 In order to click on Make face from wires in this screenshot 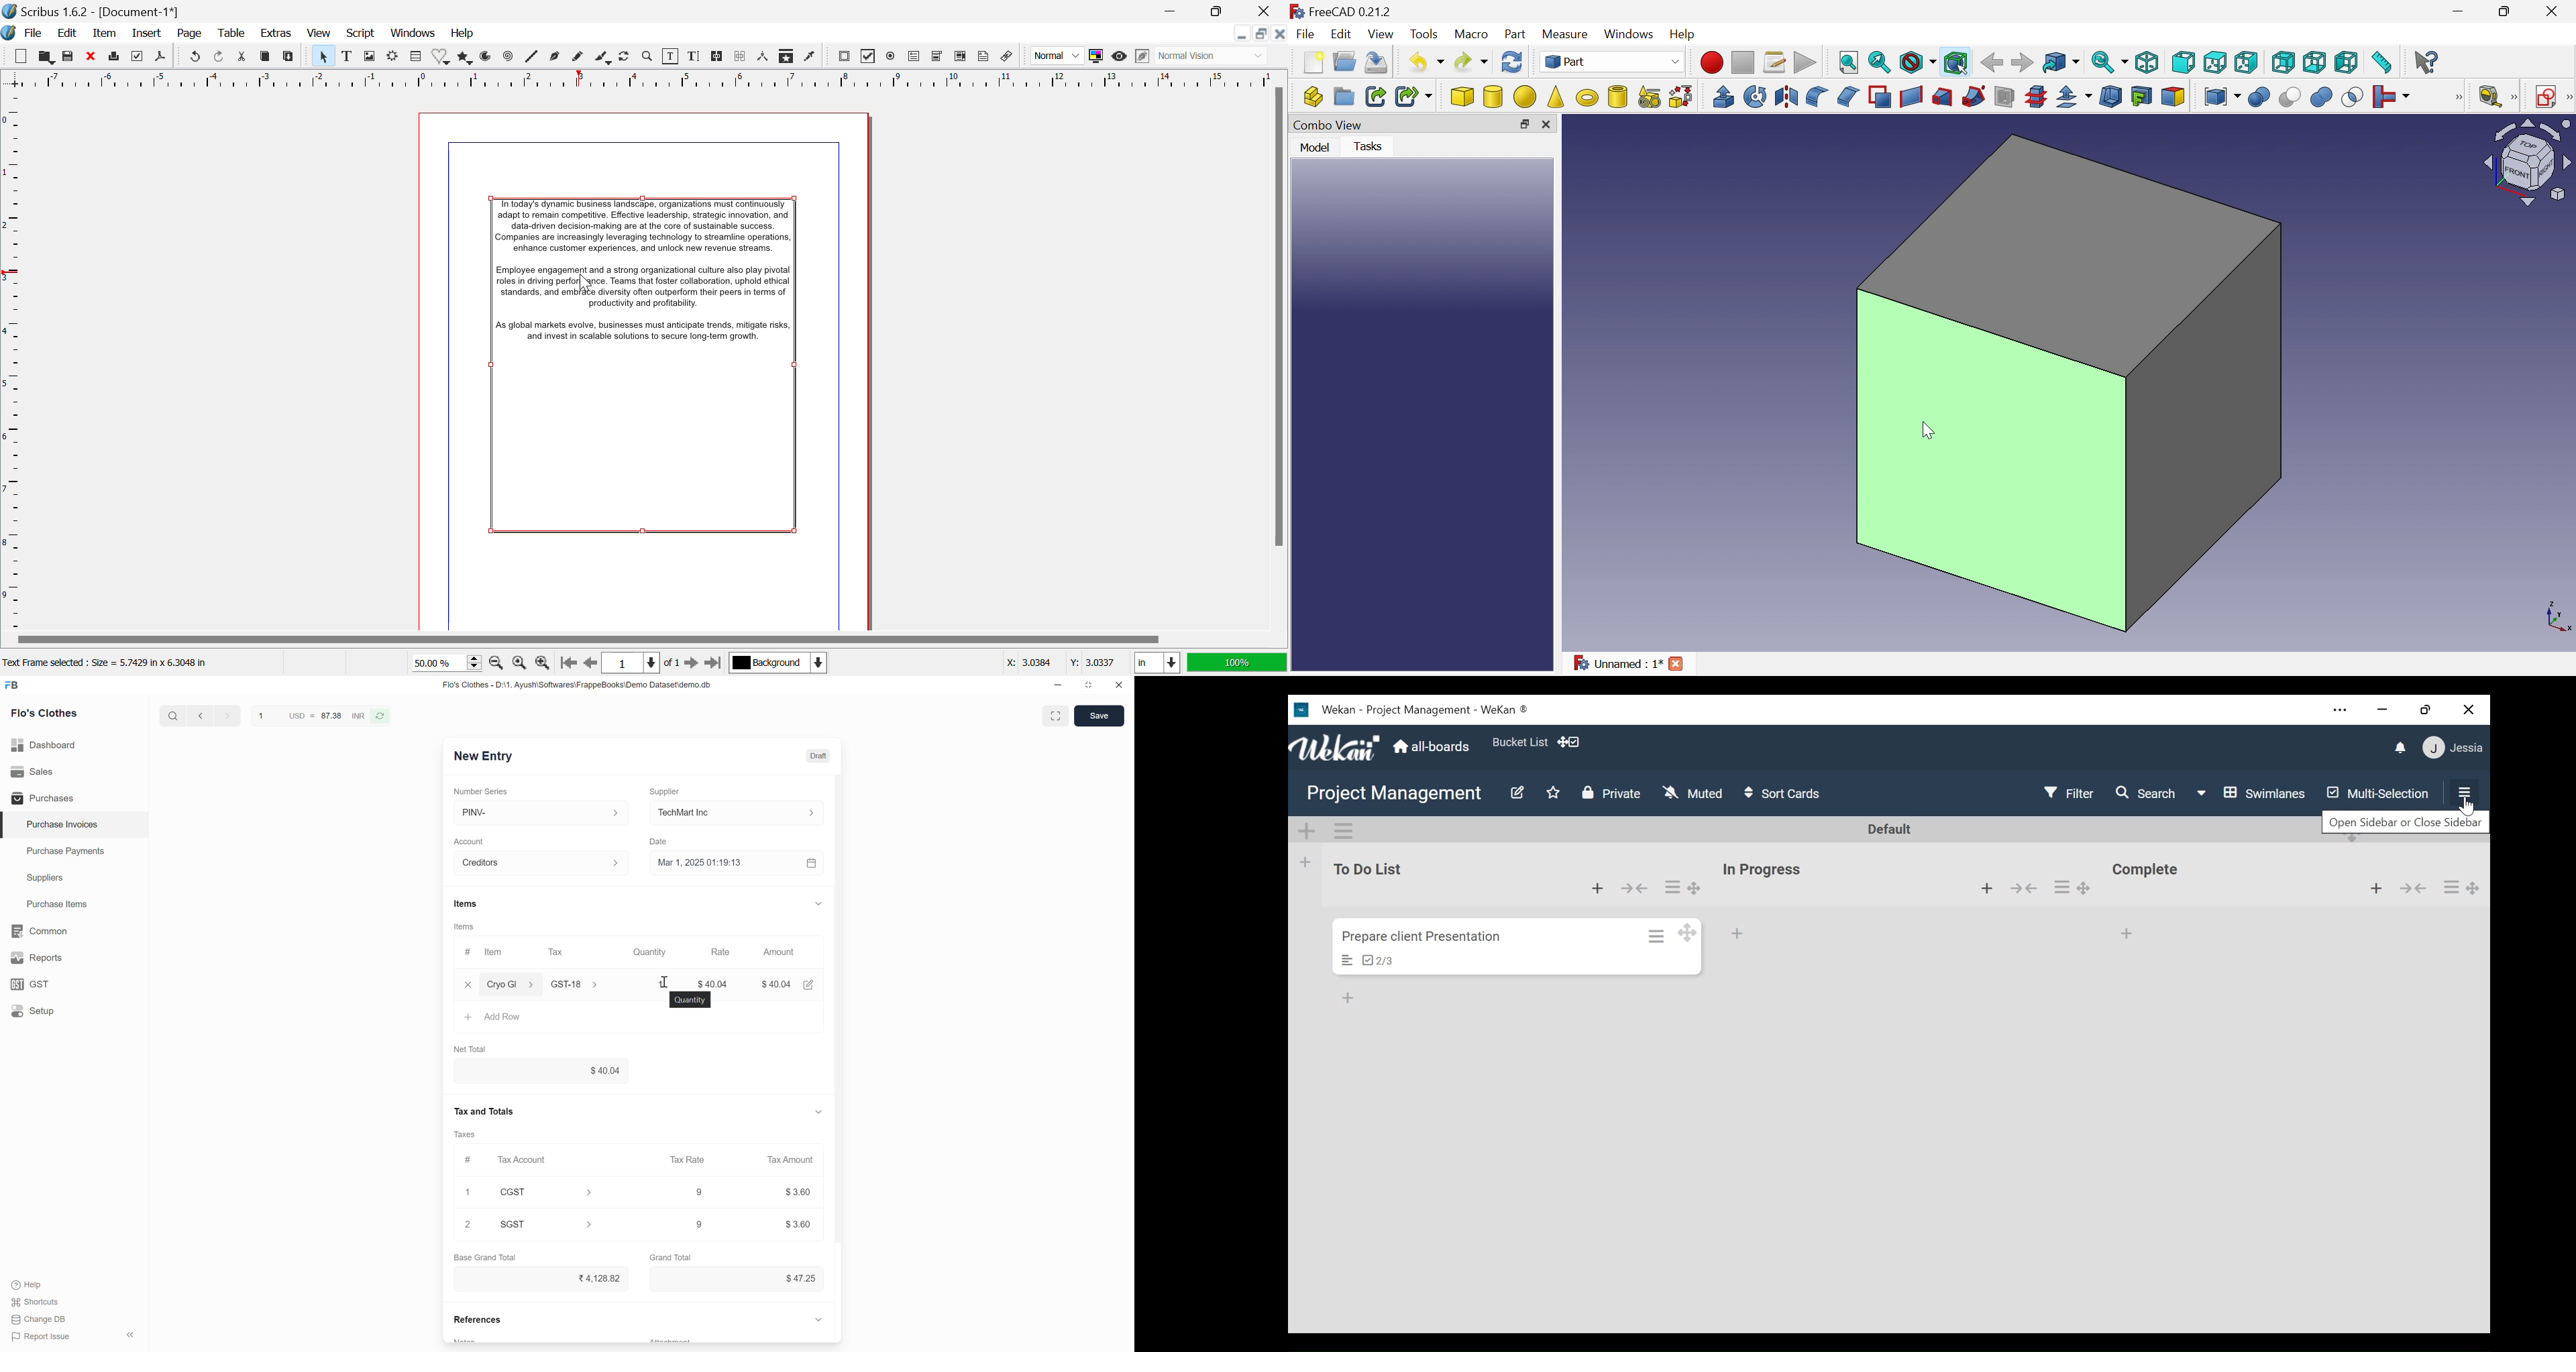, I will do `click(1880, 96)`.